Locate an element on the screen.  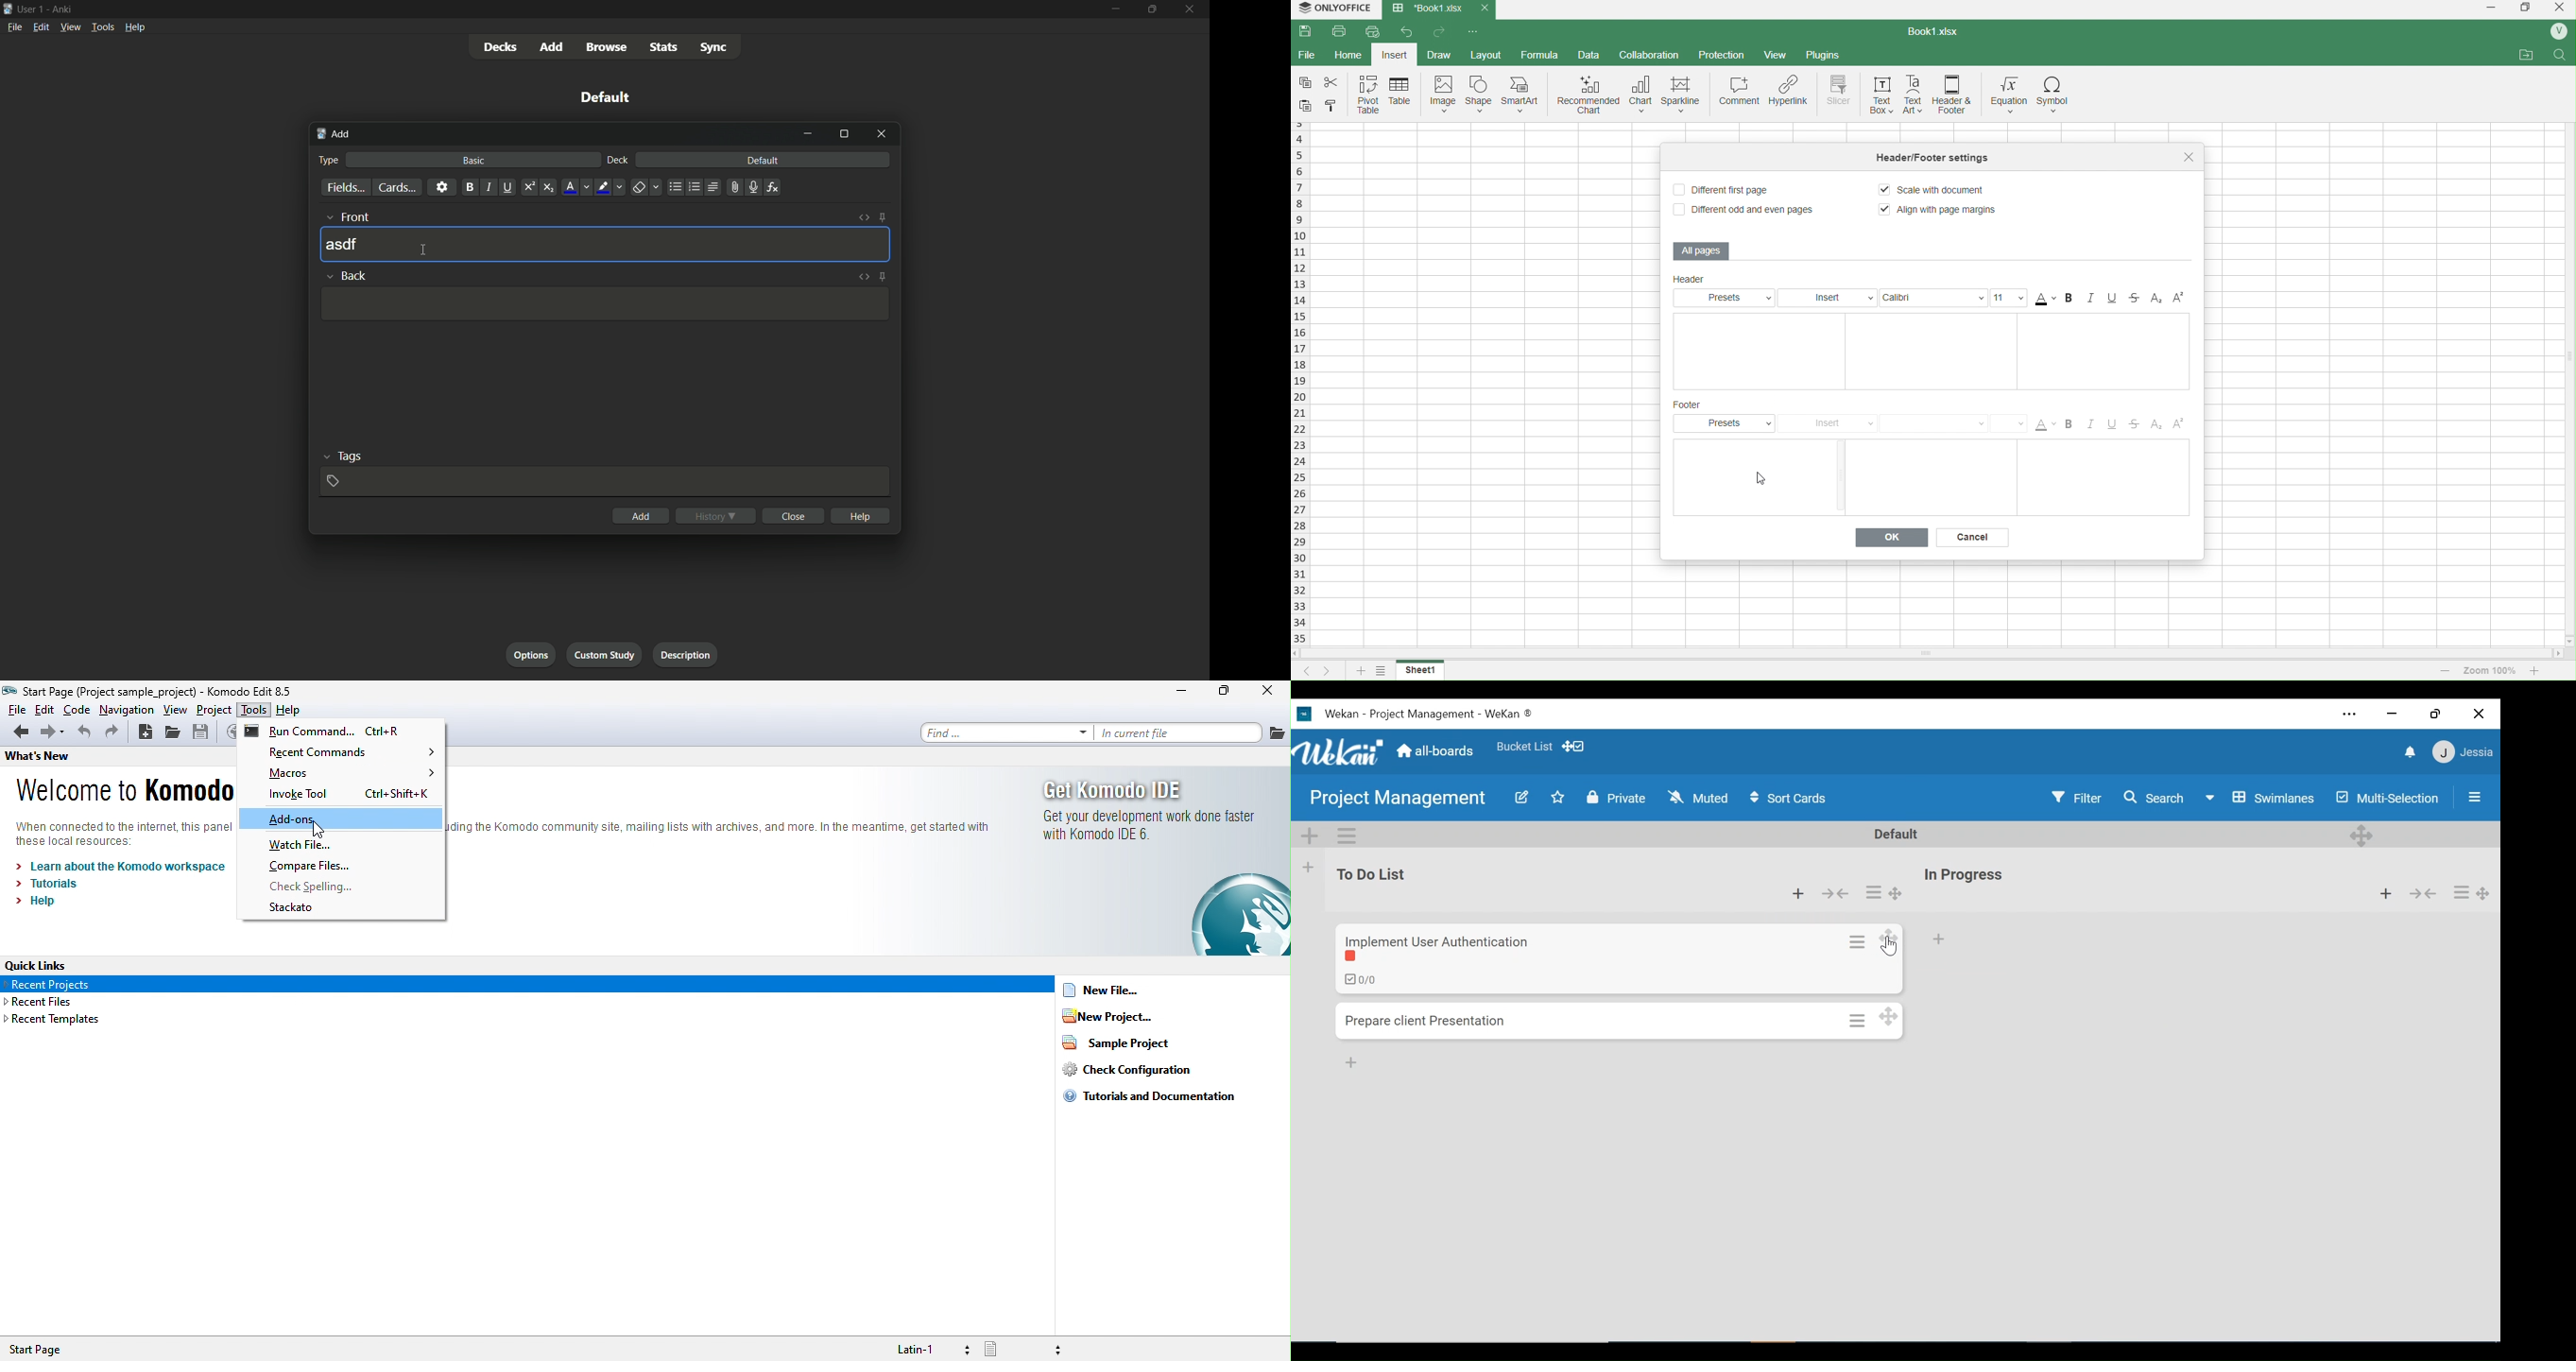
help is located at coordinates (861, 516).